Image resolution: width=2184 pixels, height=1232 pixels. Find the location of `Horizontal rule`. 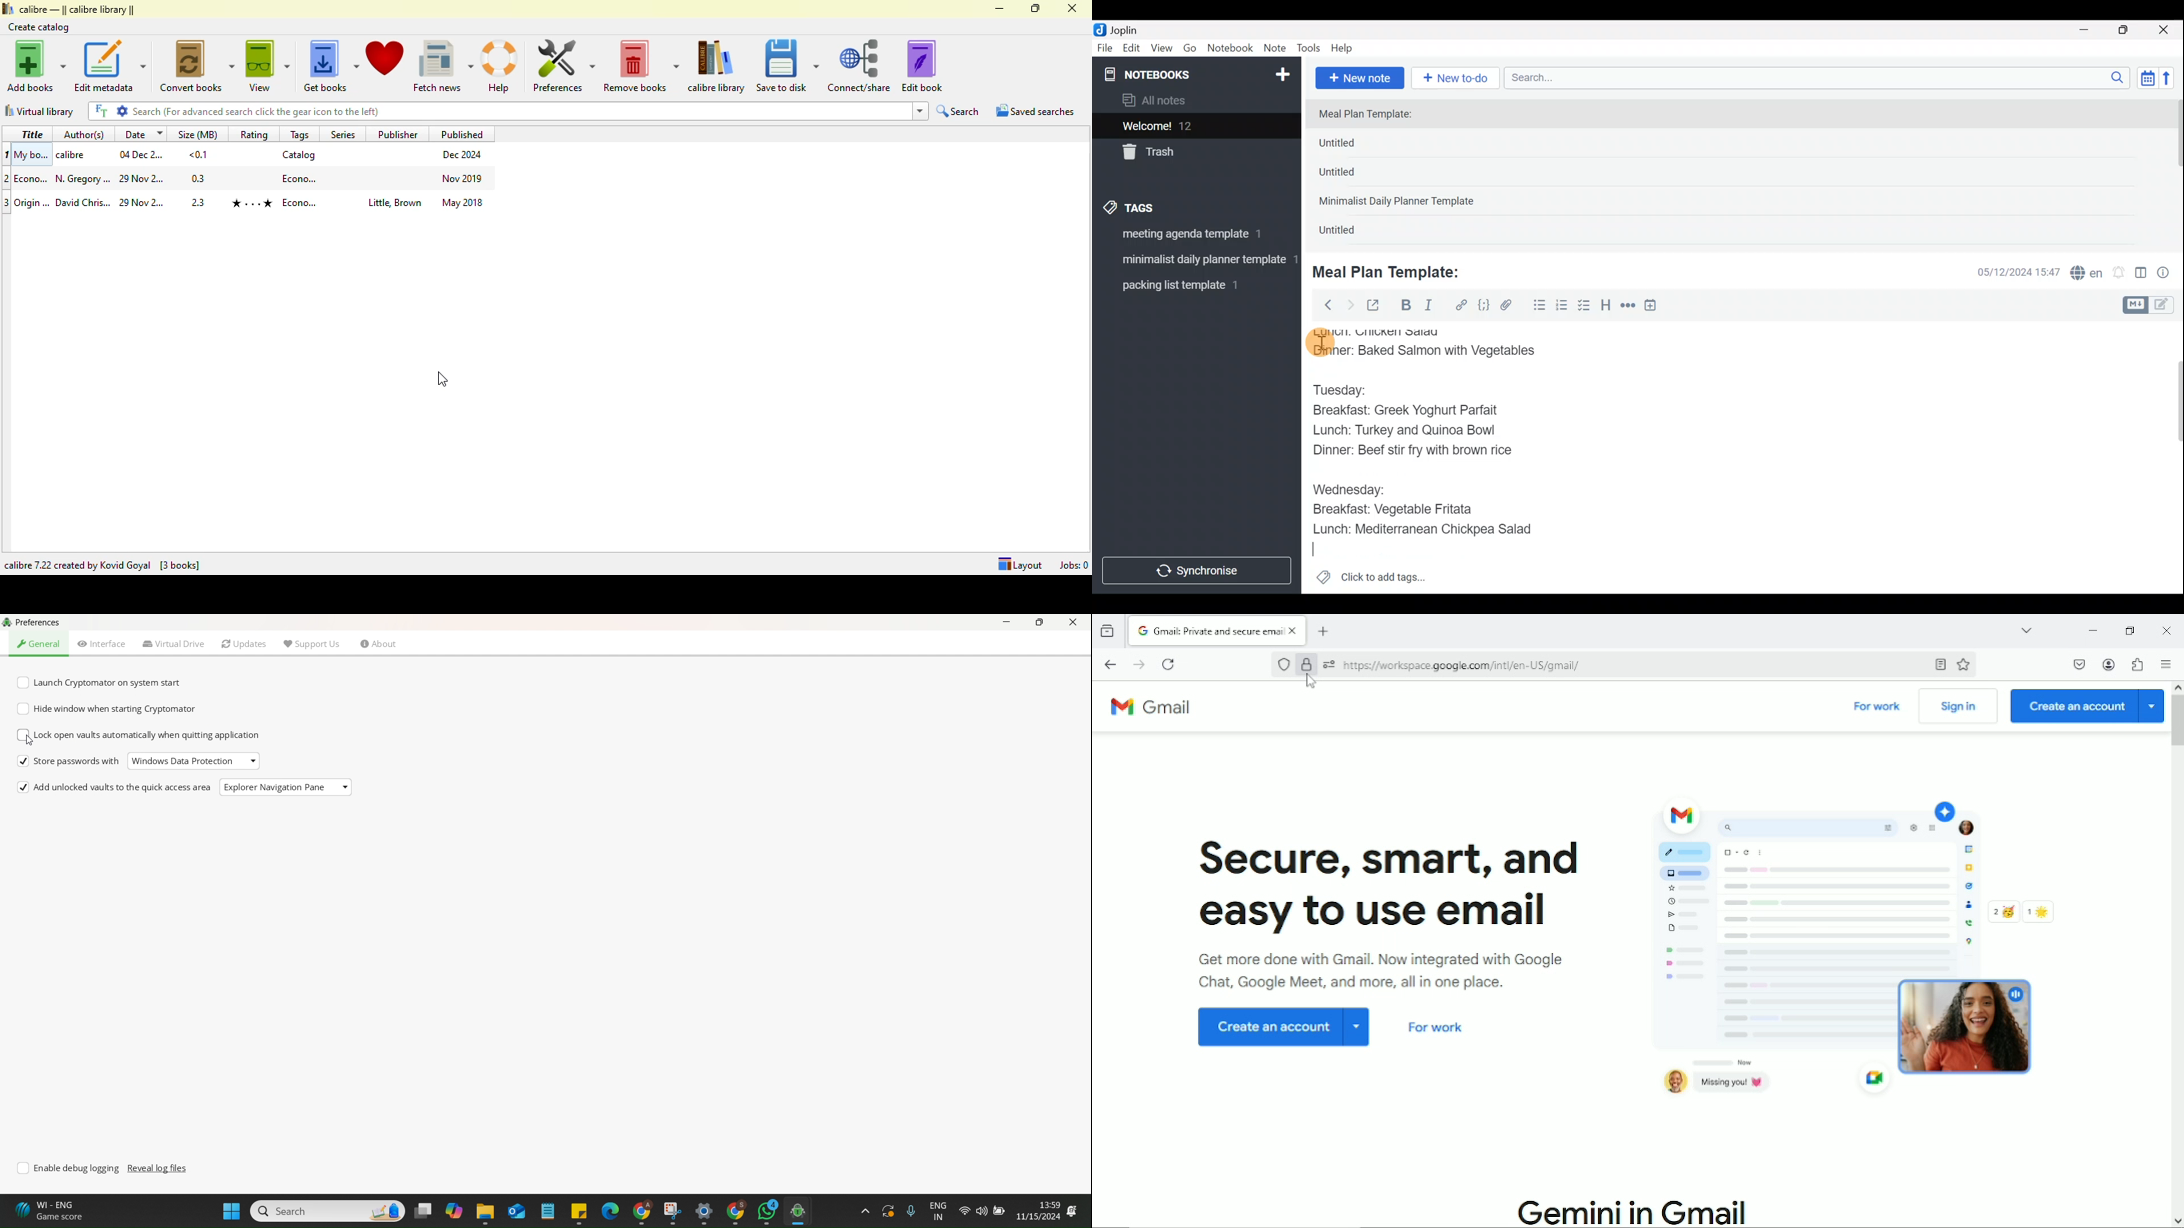

Horizontal rule is located at coordinates (1628, 306).